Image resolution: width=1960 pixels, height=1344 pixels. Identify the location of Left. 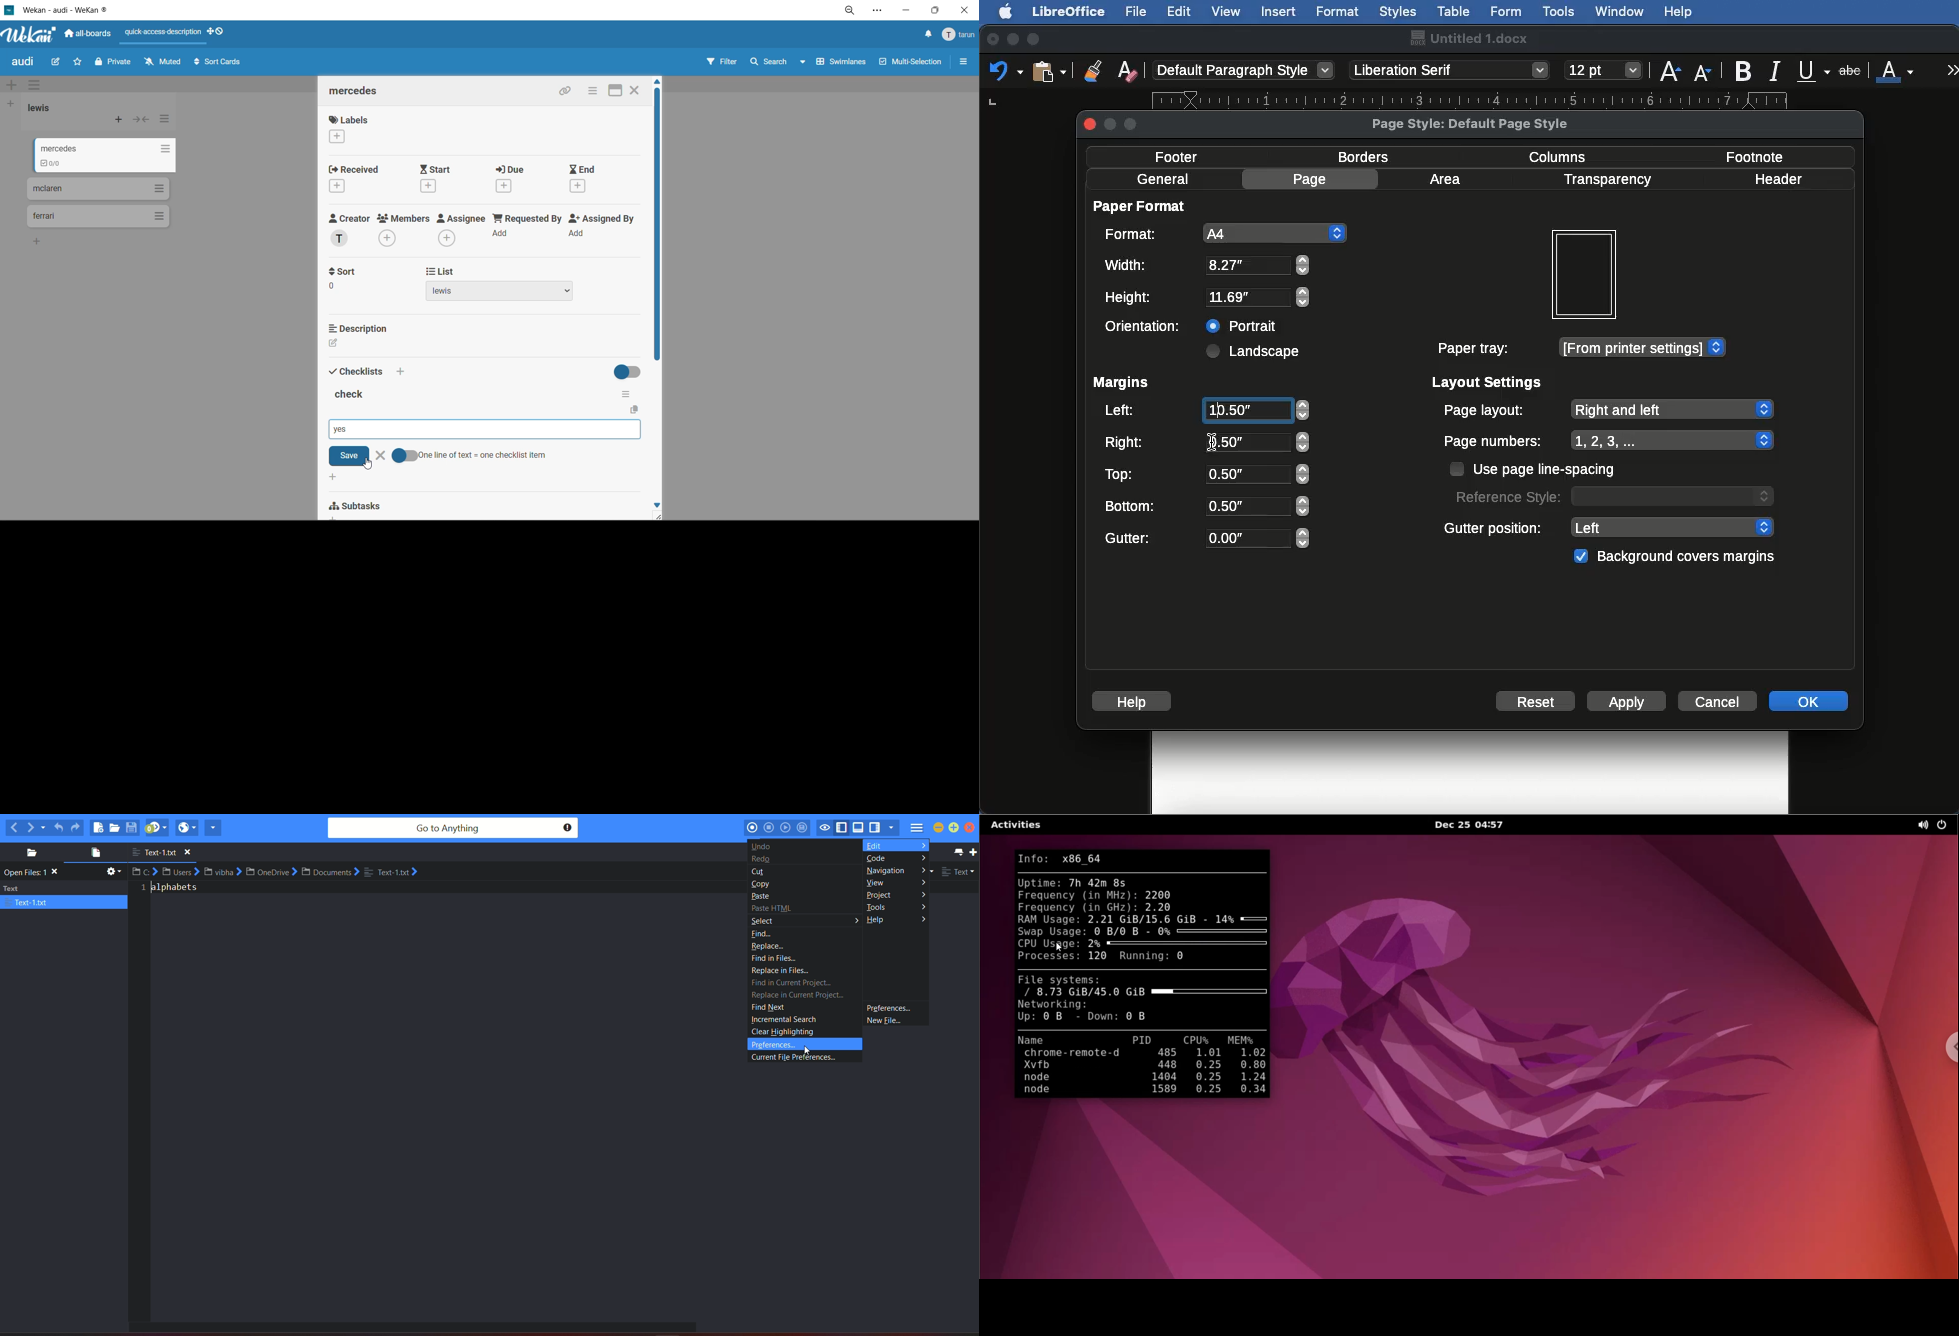
(1205, 412).